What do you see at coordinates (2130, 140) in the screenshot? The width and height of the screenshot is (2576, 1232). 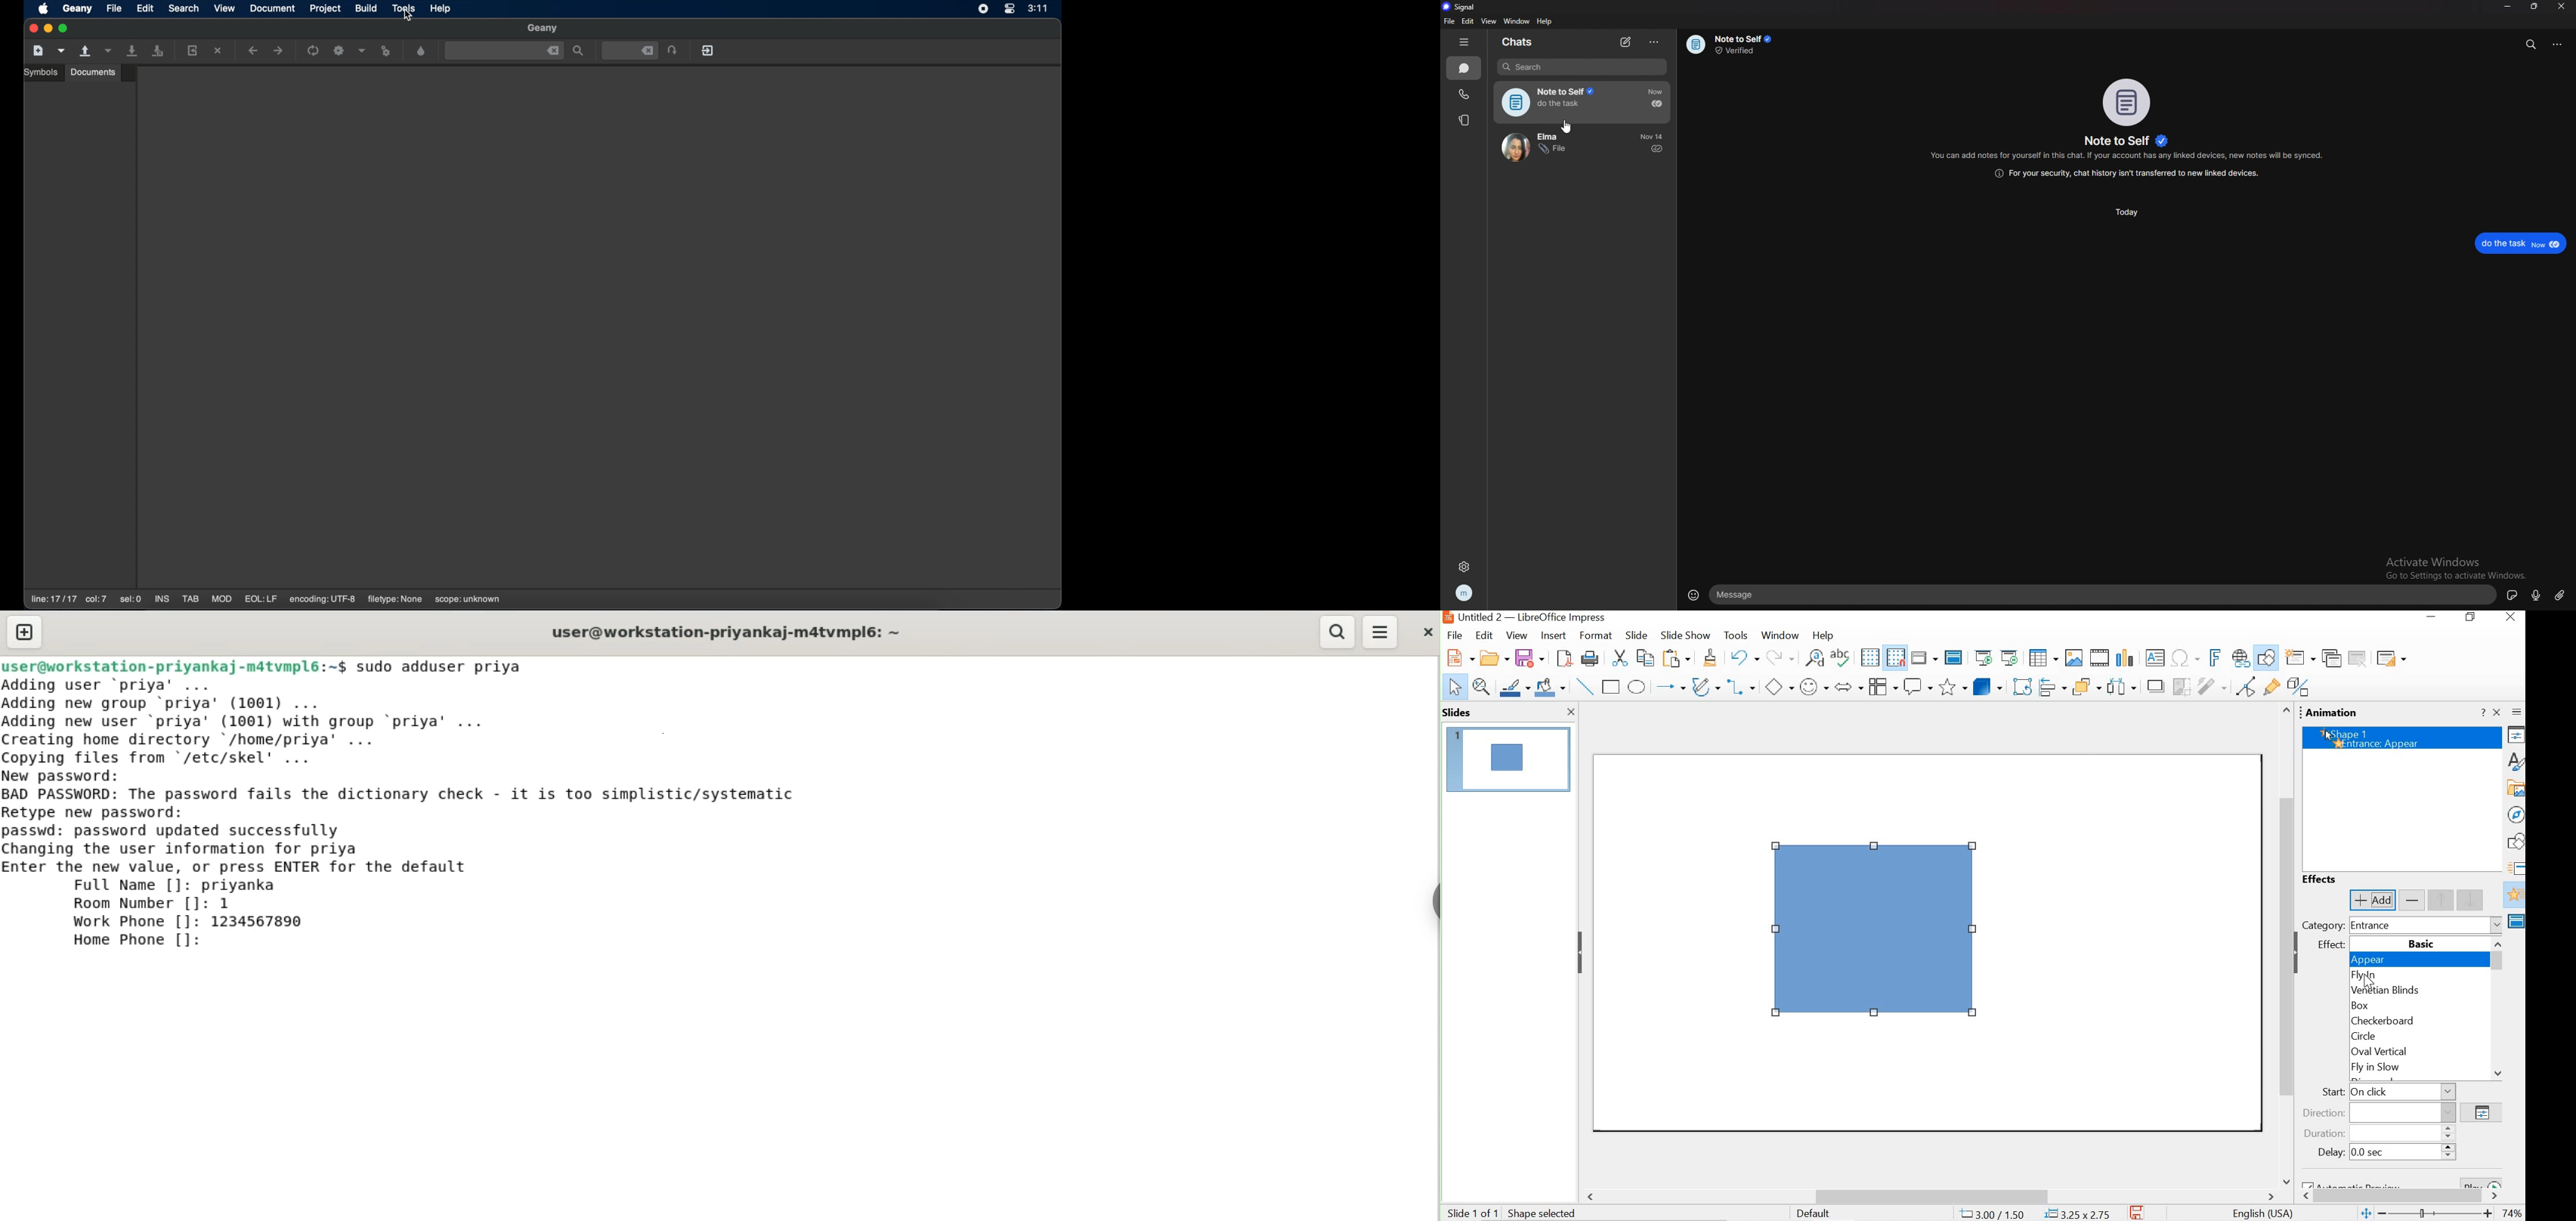 I see `name` at bounding box center [2130, 140].